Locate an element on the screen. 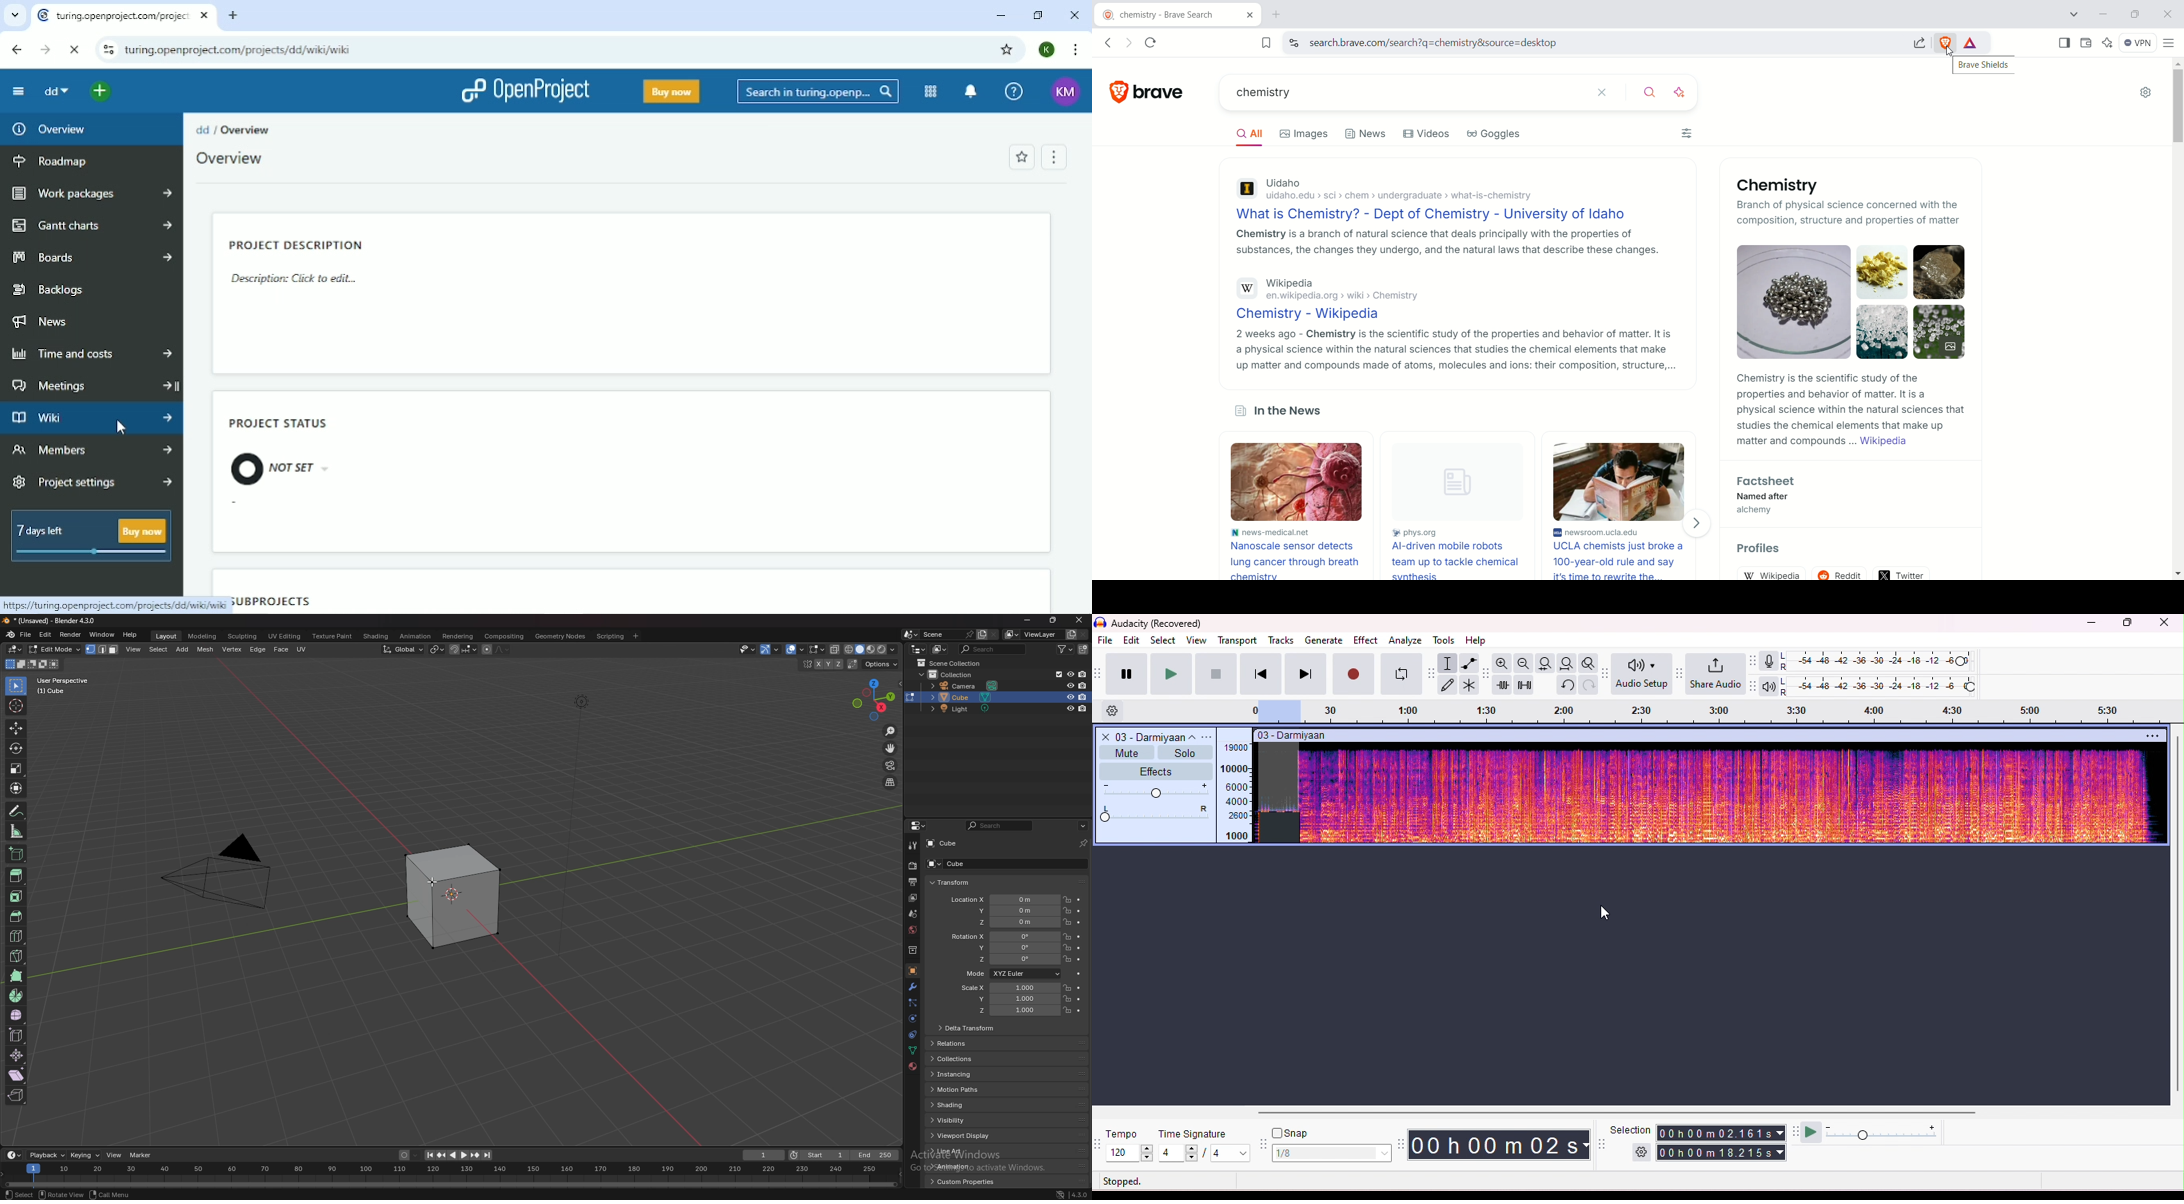 Image resolution: width=2184 pixels, height=1204 pixels. rotation y is located at coordinates (1004, 949).